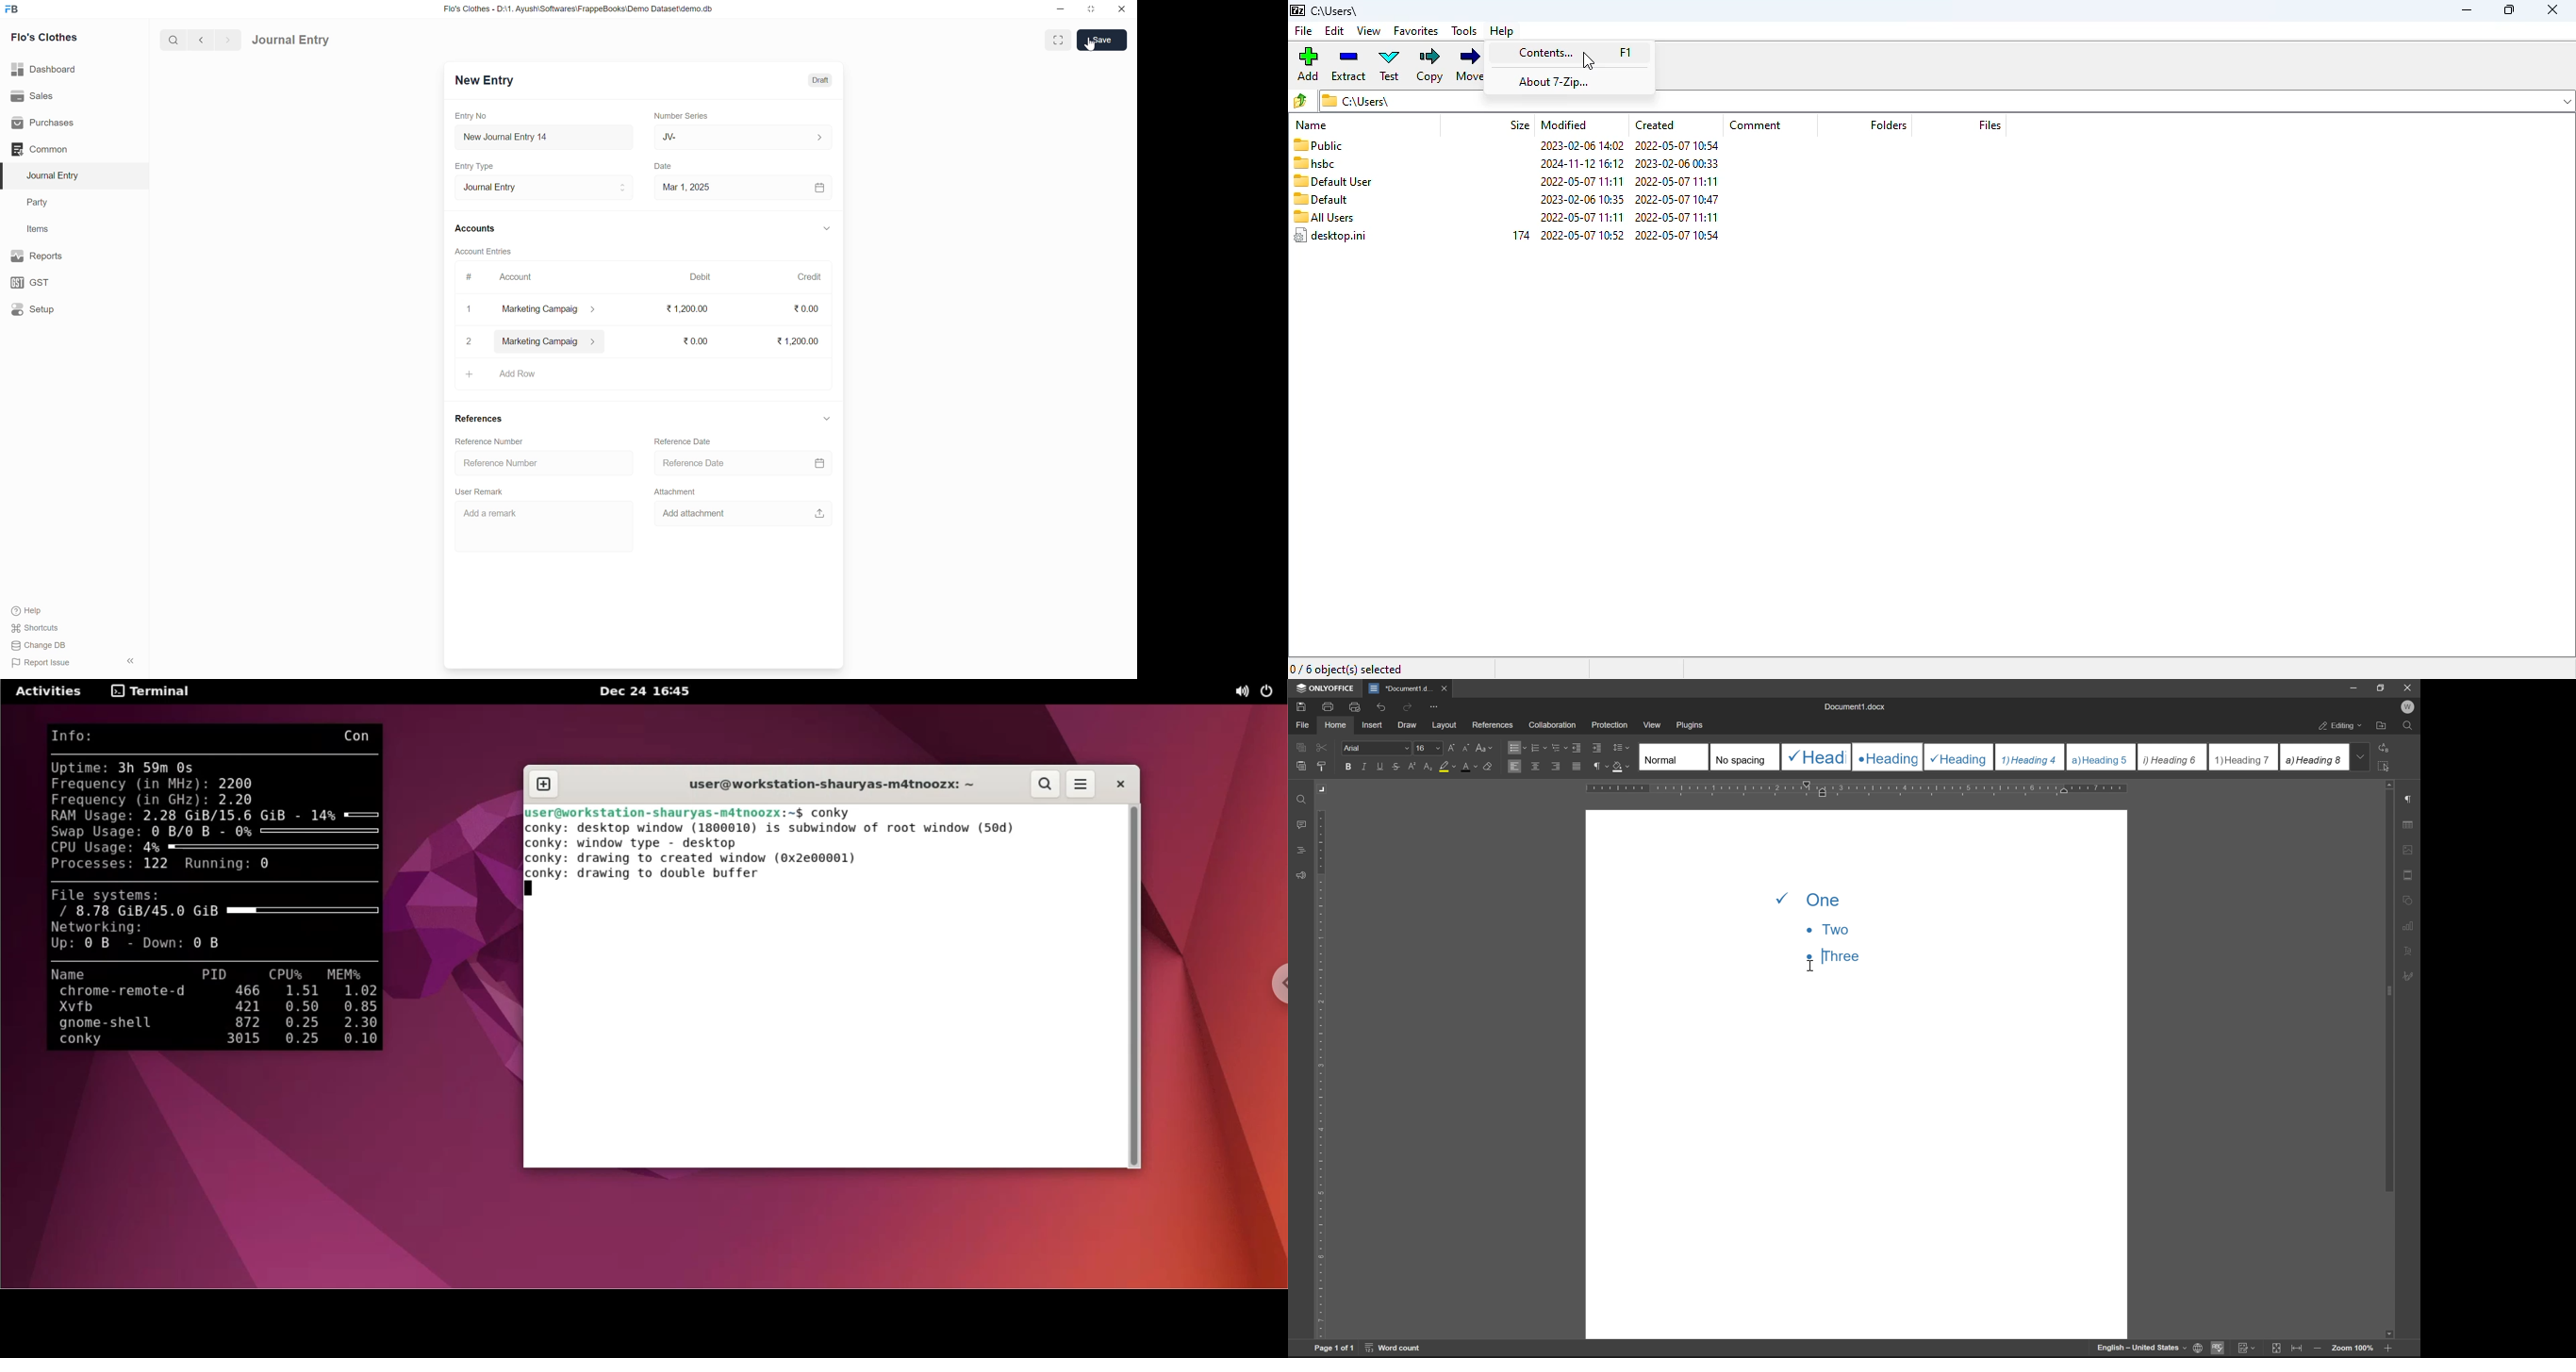 Image resolution: width=2576 pixels, height=1372 pixels. I want to click on page 1 of 1, so click(1334, 1348).